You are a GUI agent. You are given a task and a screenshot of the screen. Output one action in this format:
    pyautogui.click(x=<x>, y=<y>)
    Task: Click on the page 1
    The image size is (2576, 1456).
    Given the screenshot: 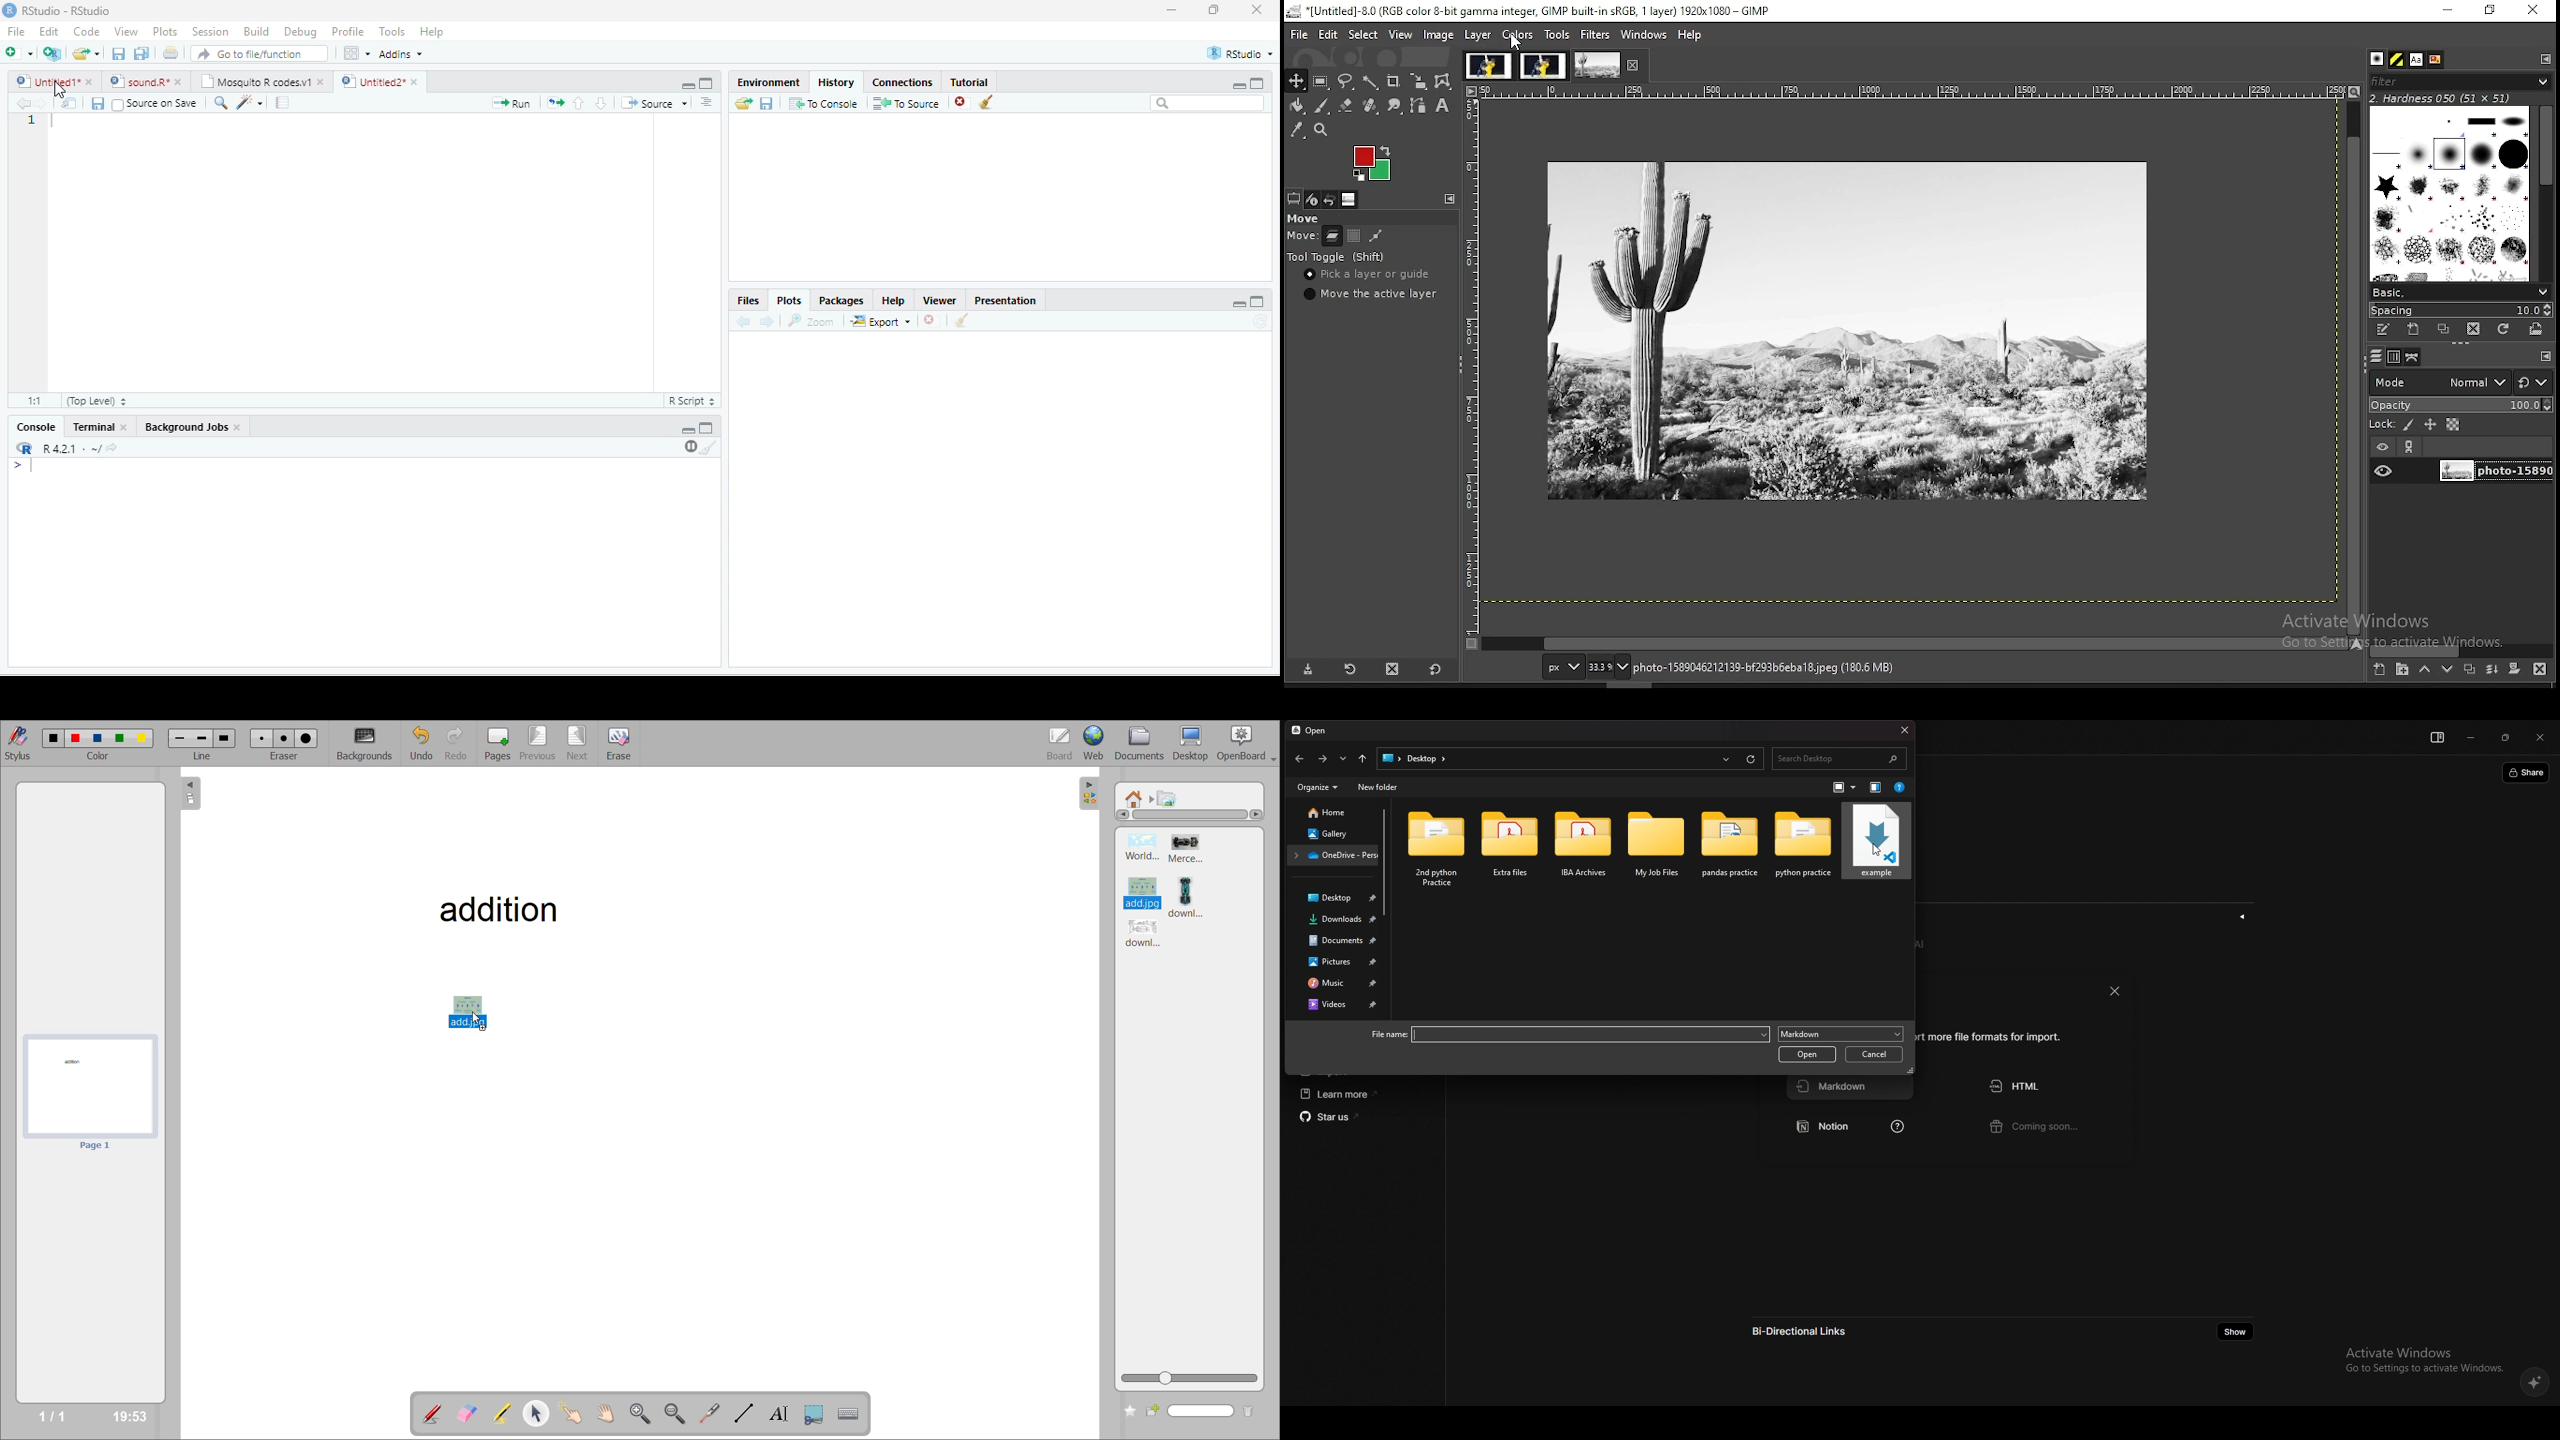 What is the action you would take?
    pyautogui.click(x=93, y=1146)
    